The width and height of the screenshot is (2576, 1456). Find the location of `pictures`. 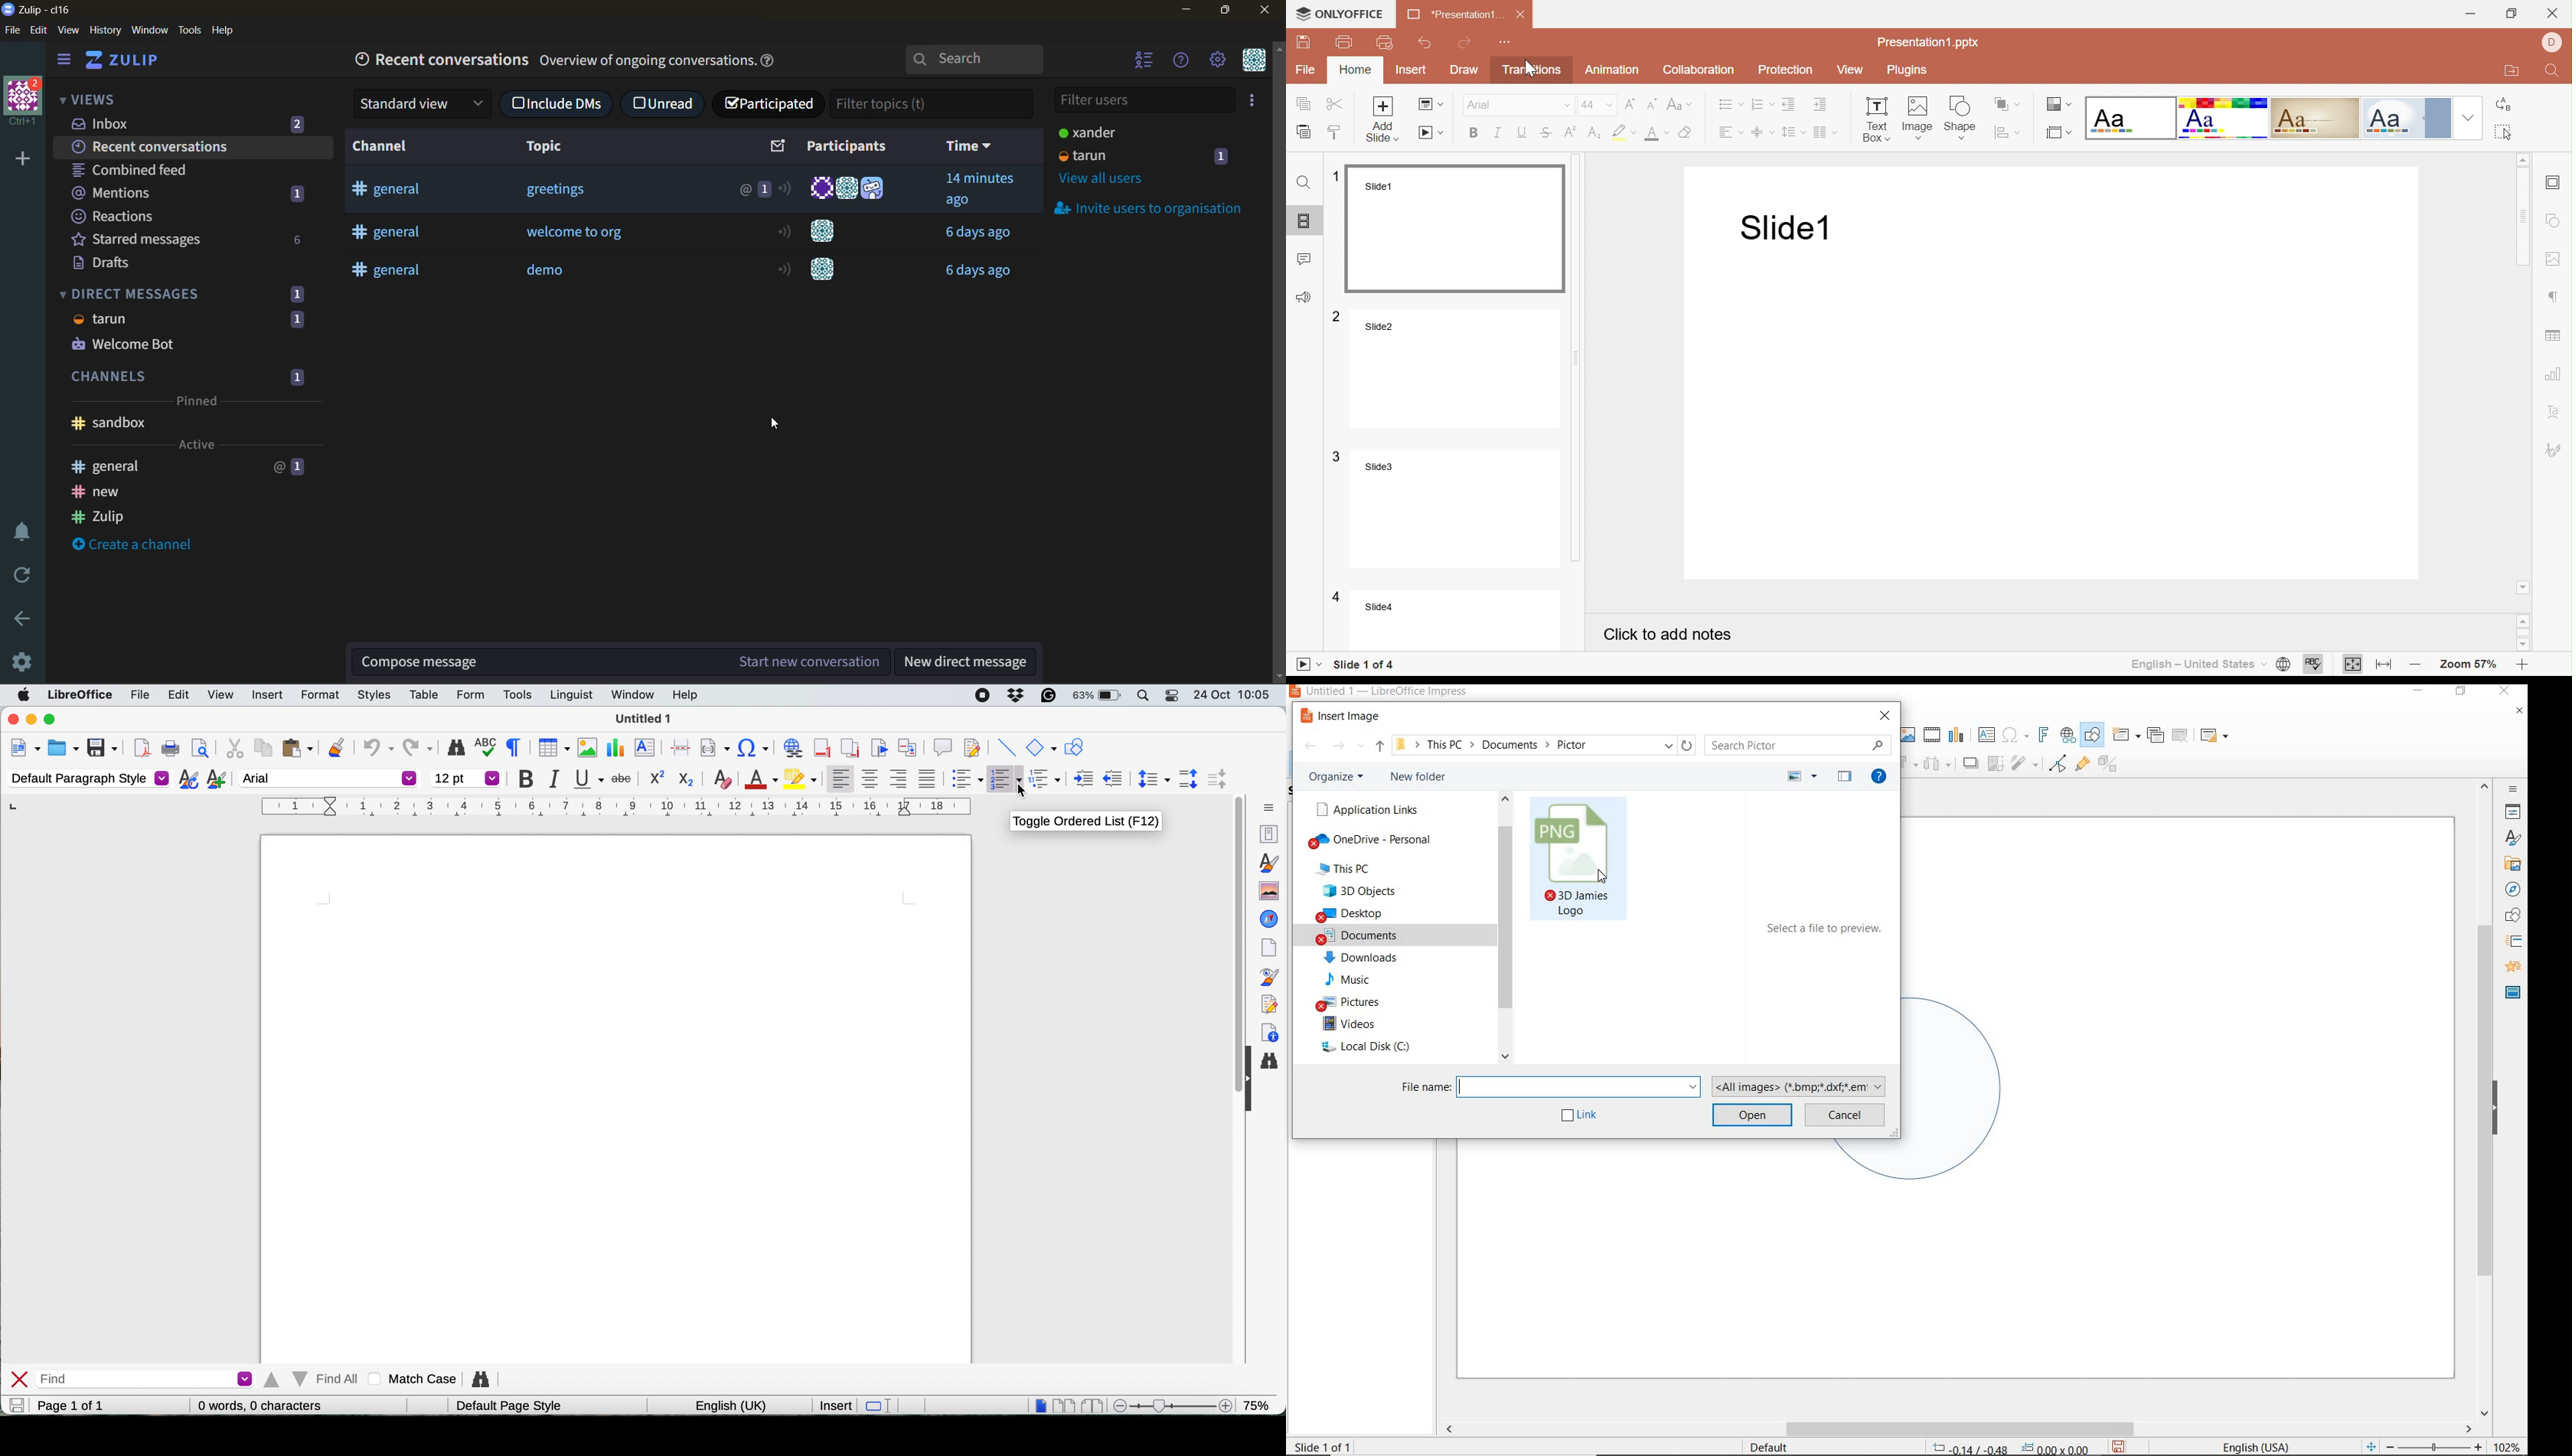

pictures is located at coordinates (1355, 1001).